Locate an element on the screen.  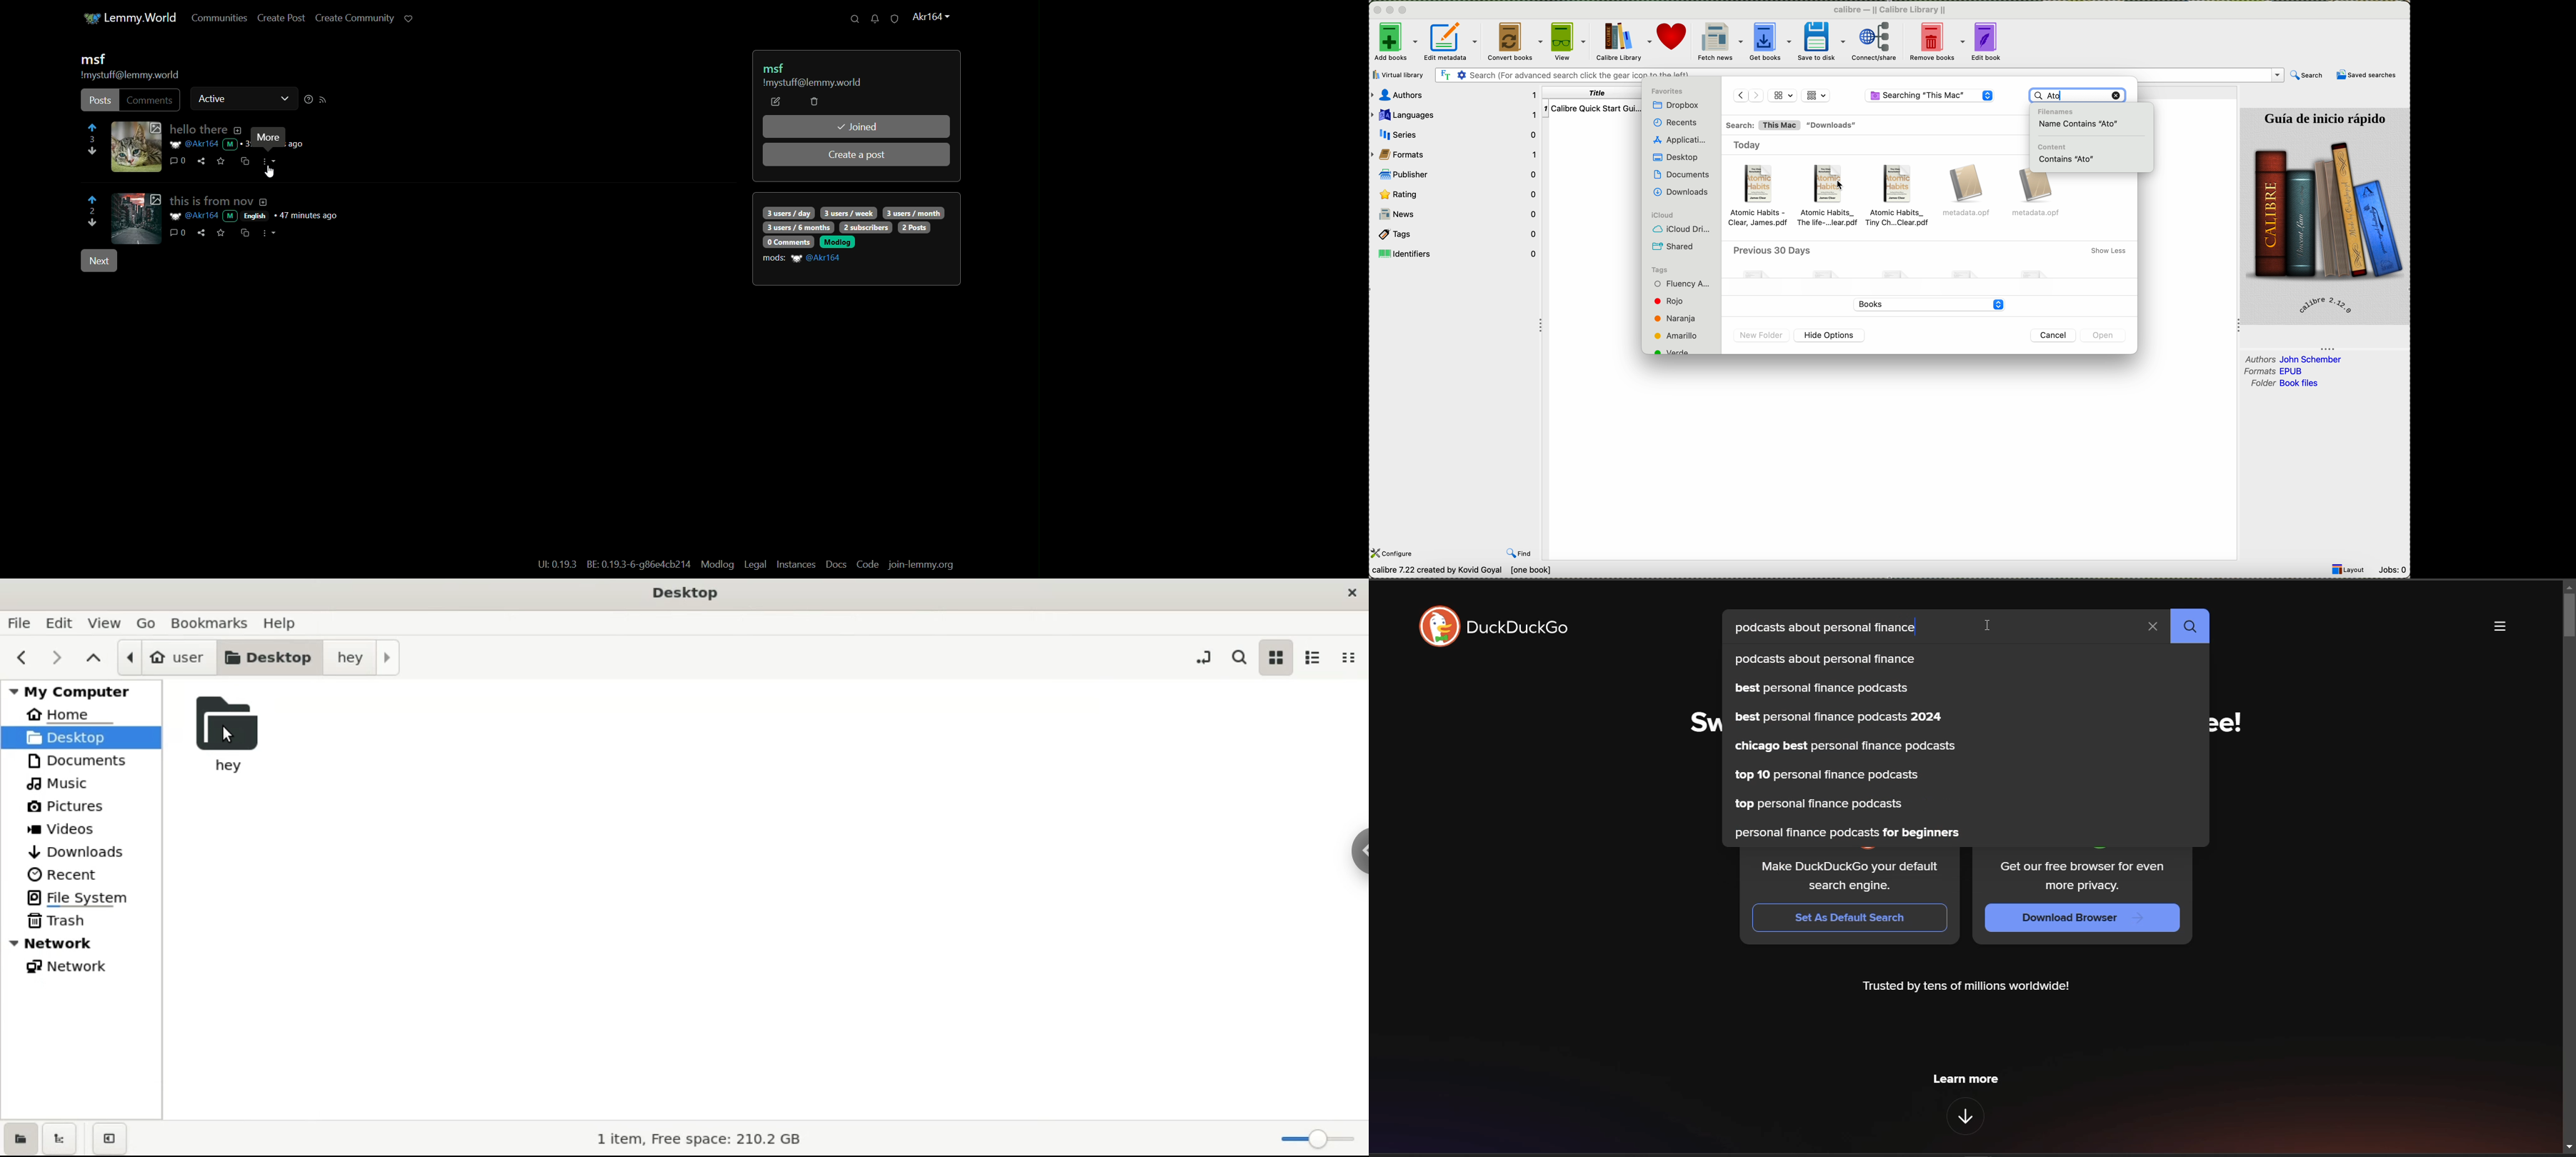
share is located at coordinates (200, 233).